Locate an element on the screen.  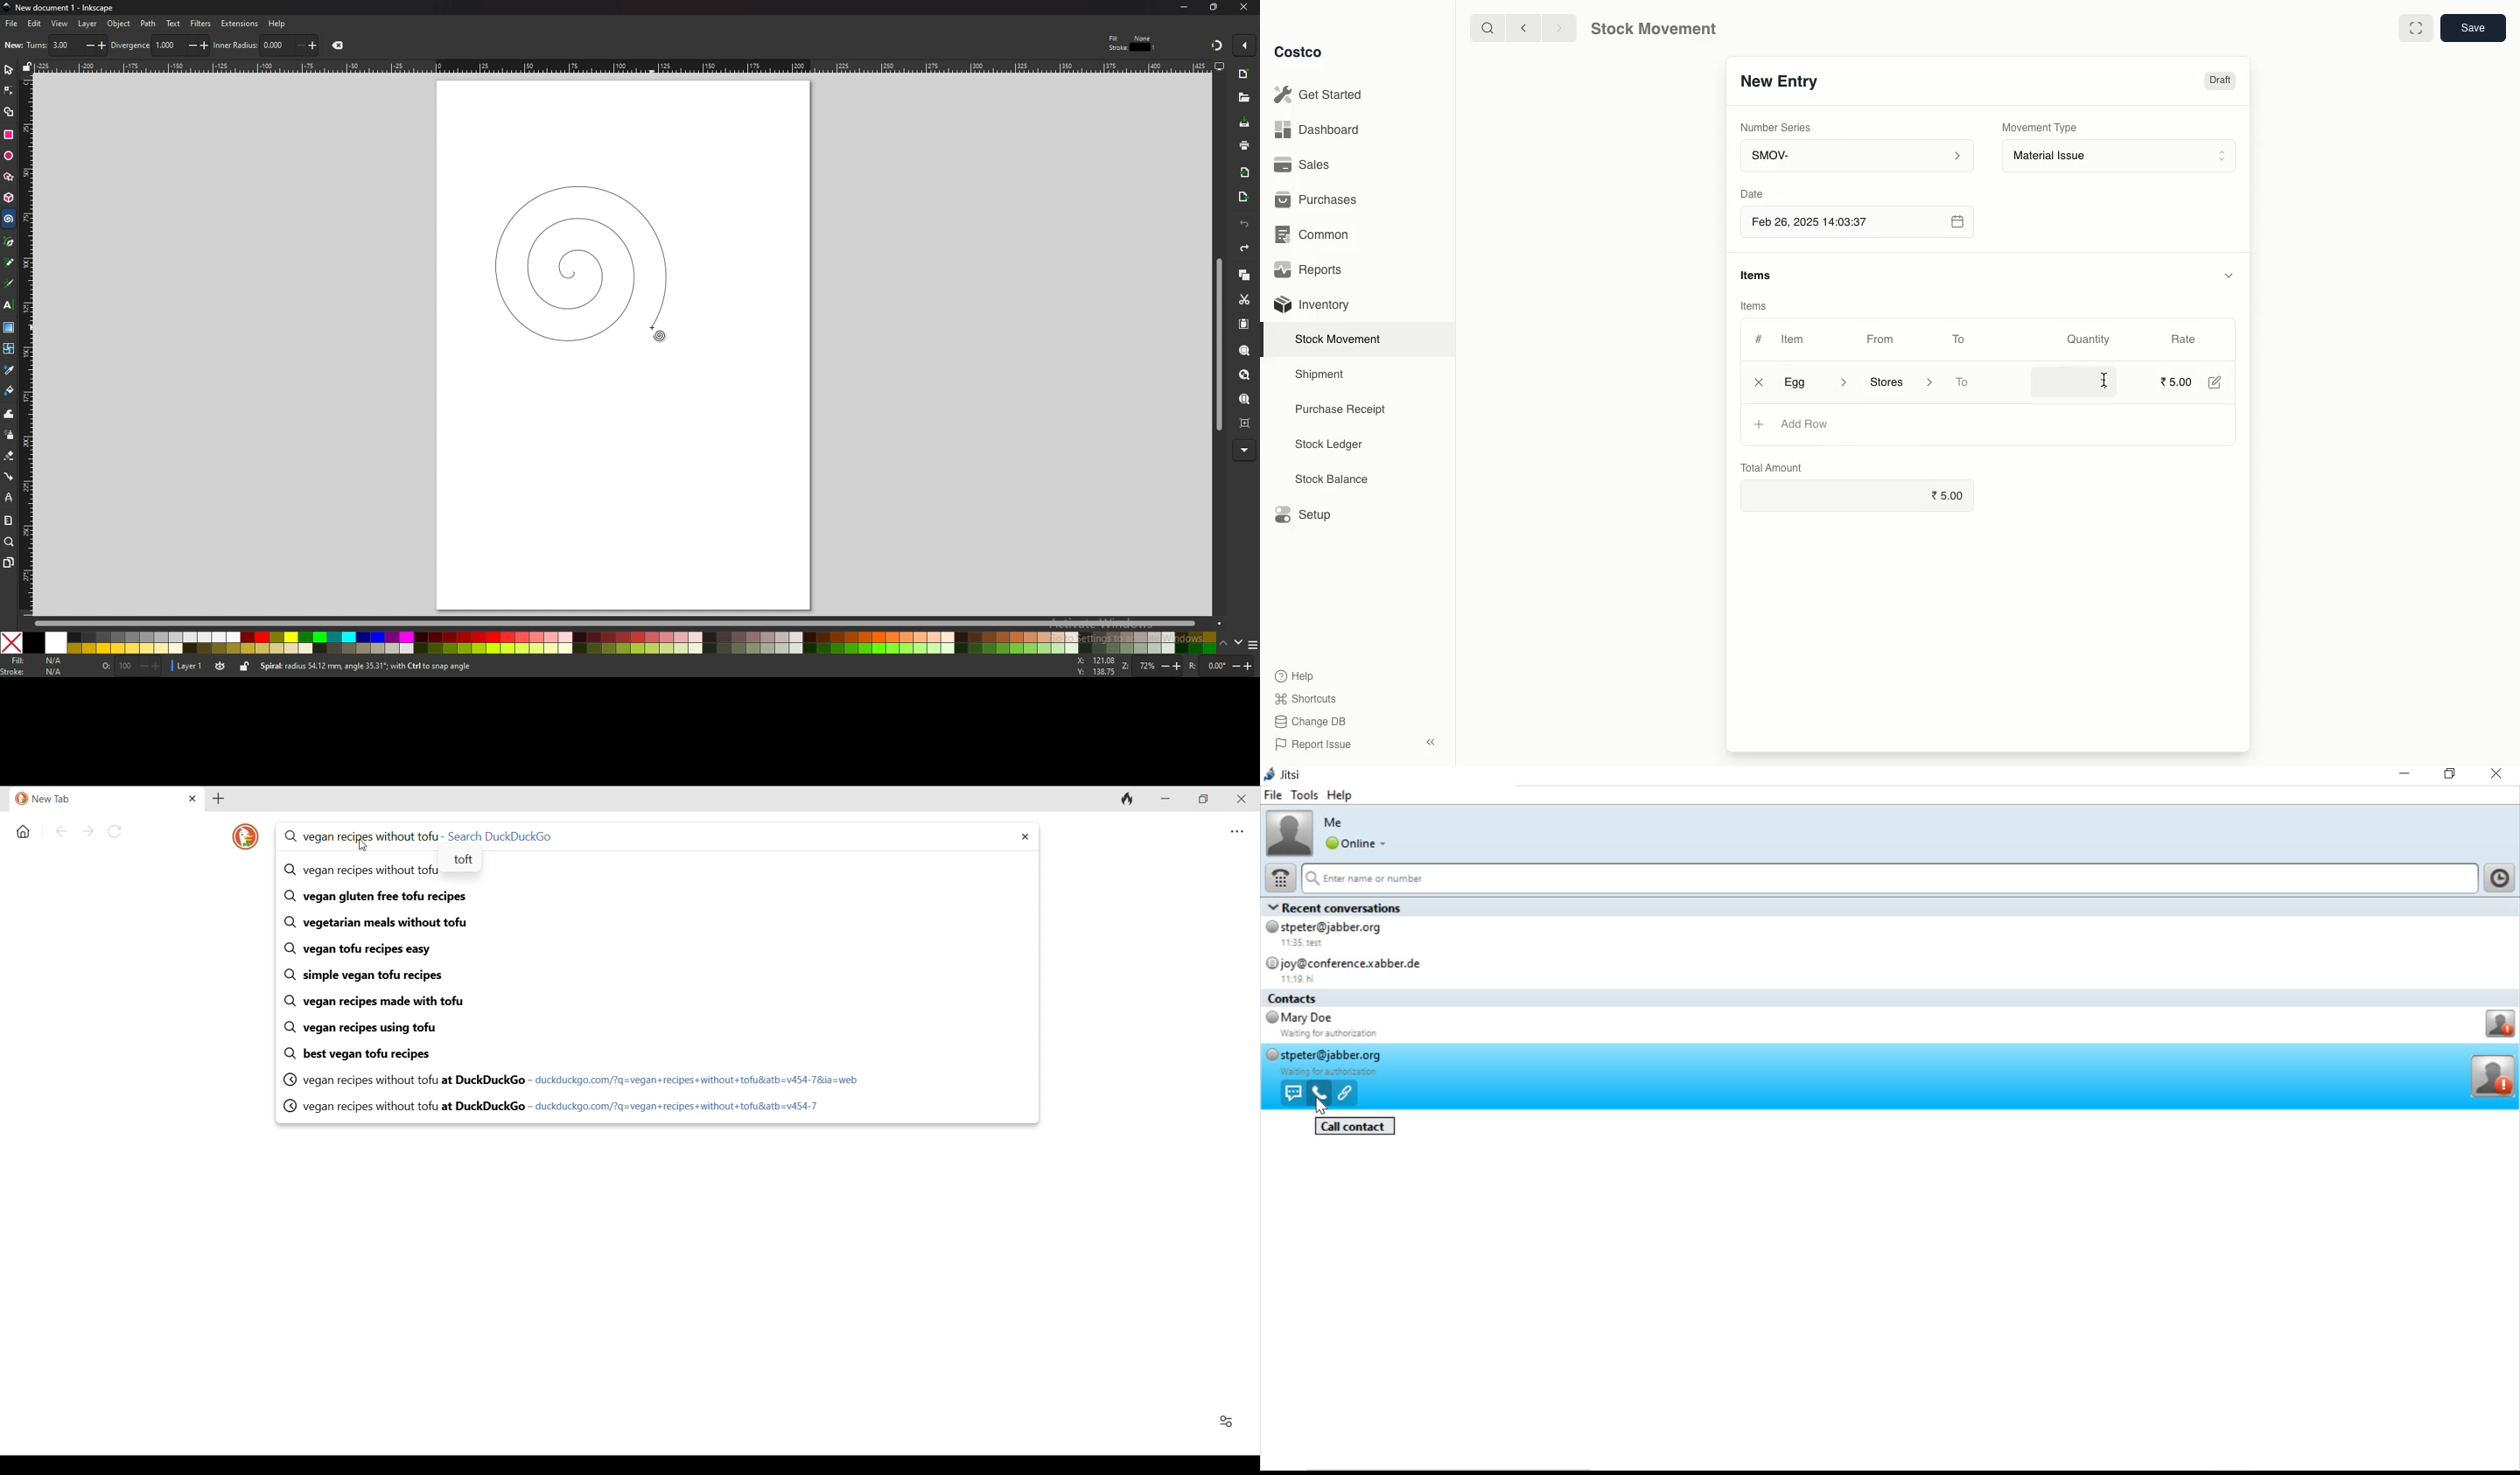
Stroke: 1 is located at coordinates (1133, 47).